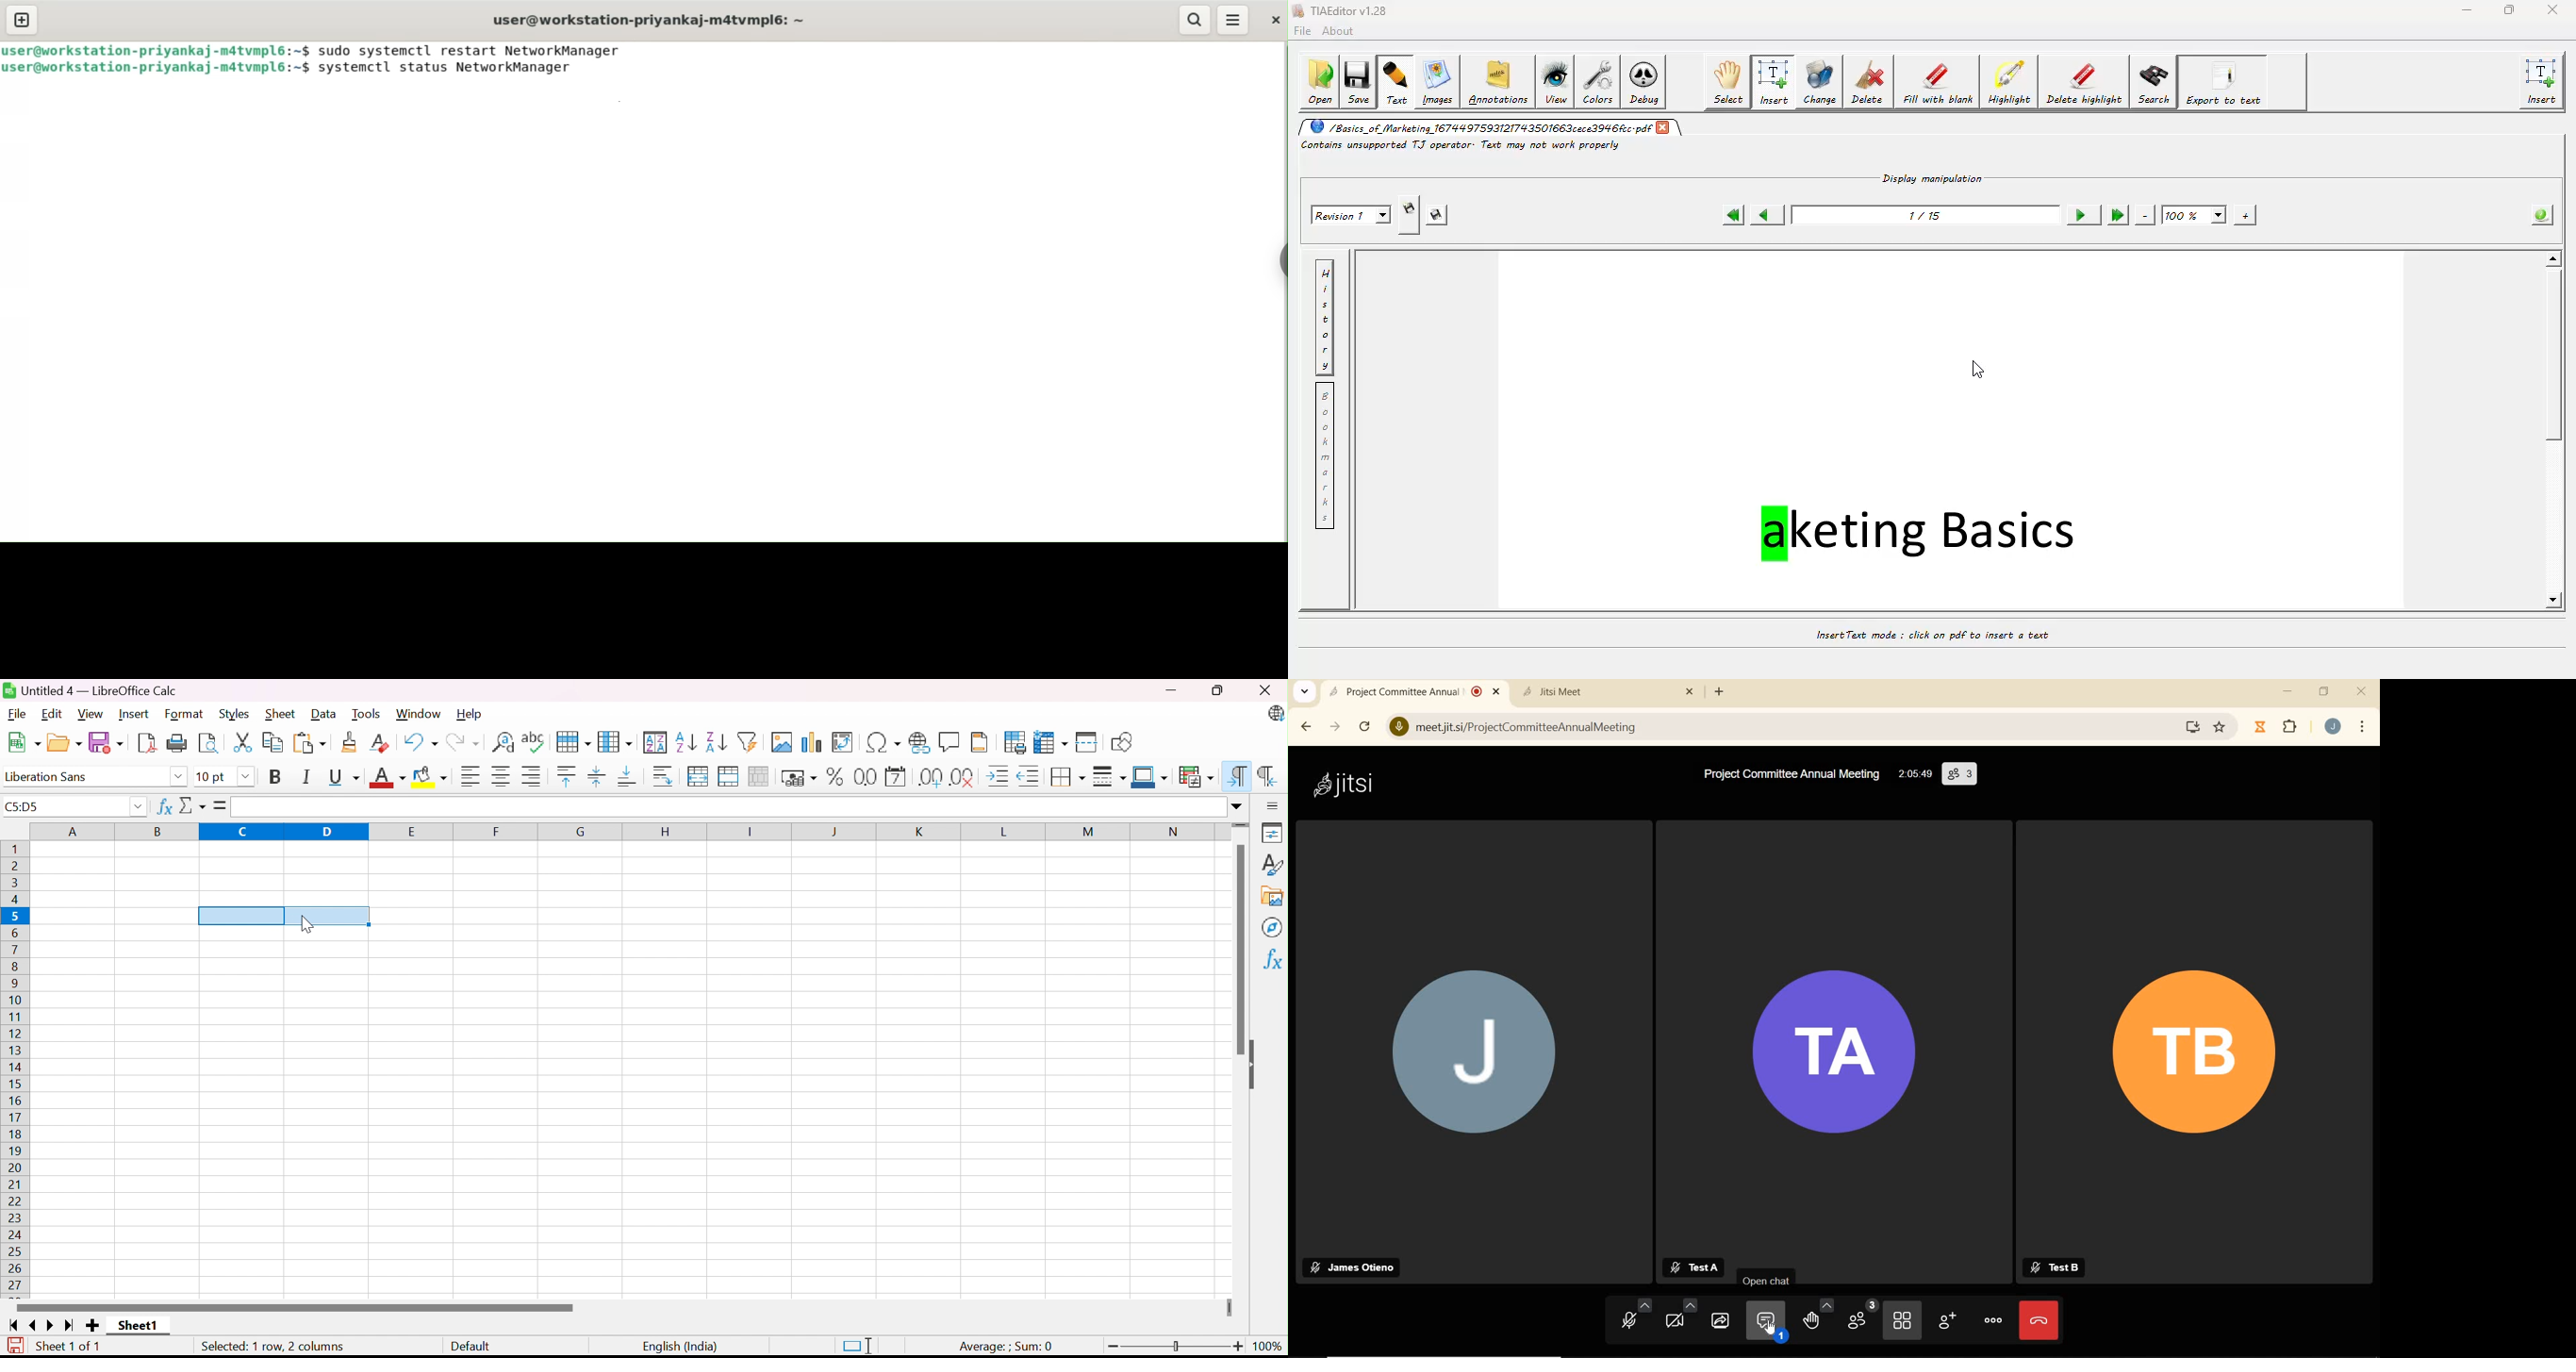 This screenshot has width=2576, height=1372. Describe the element at coordinates (244, 743) in the screenshot. I see `Cut` at that location.